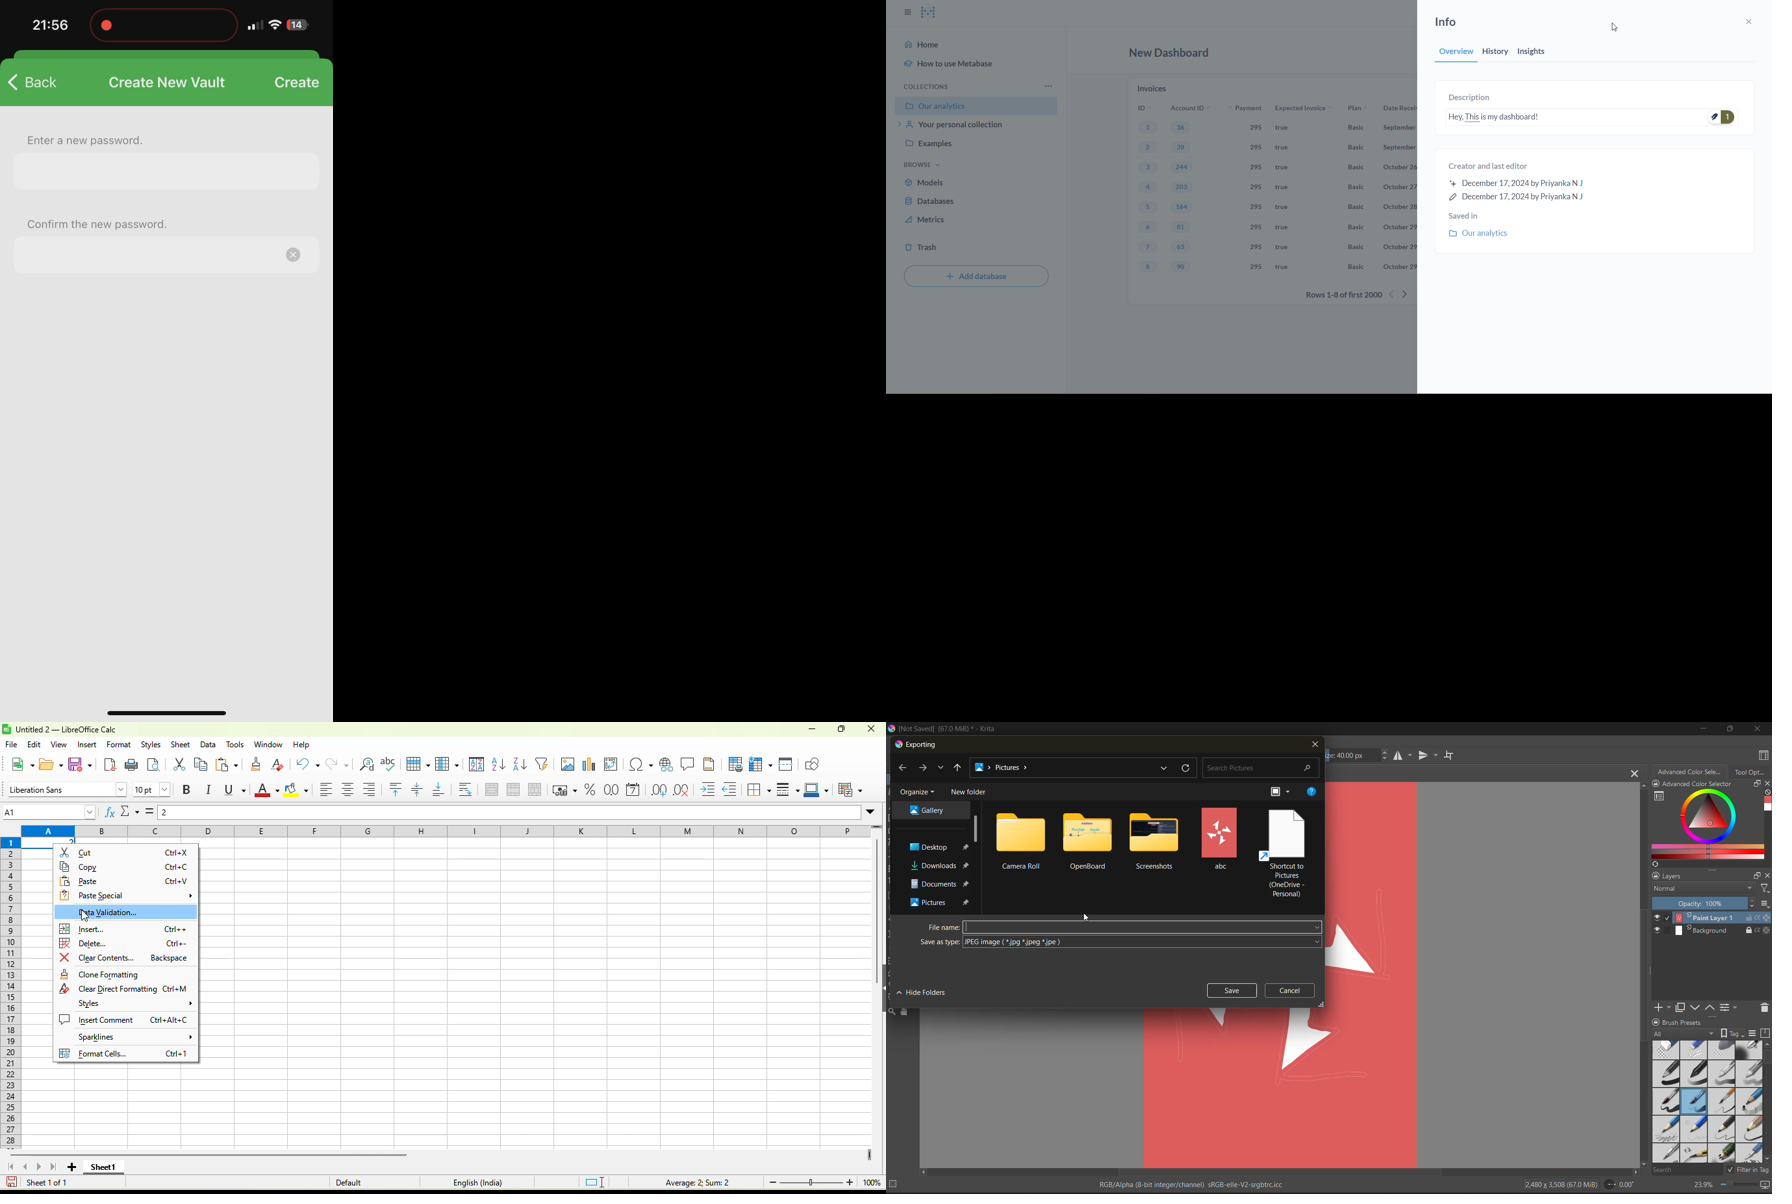  Describe the element at coordinates (229, 766) in the screenshot. I see `paste` at that location.